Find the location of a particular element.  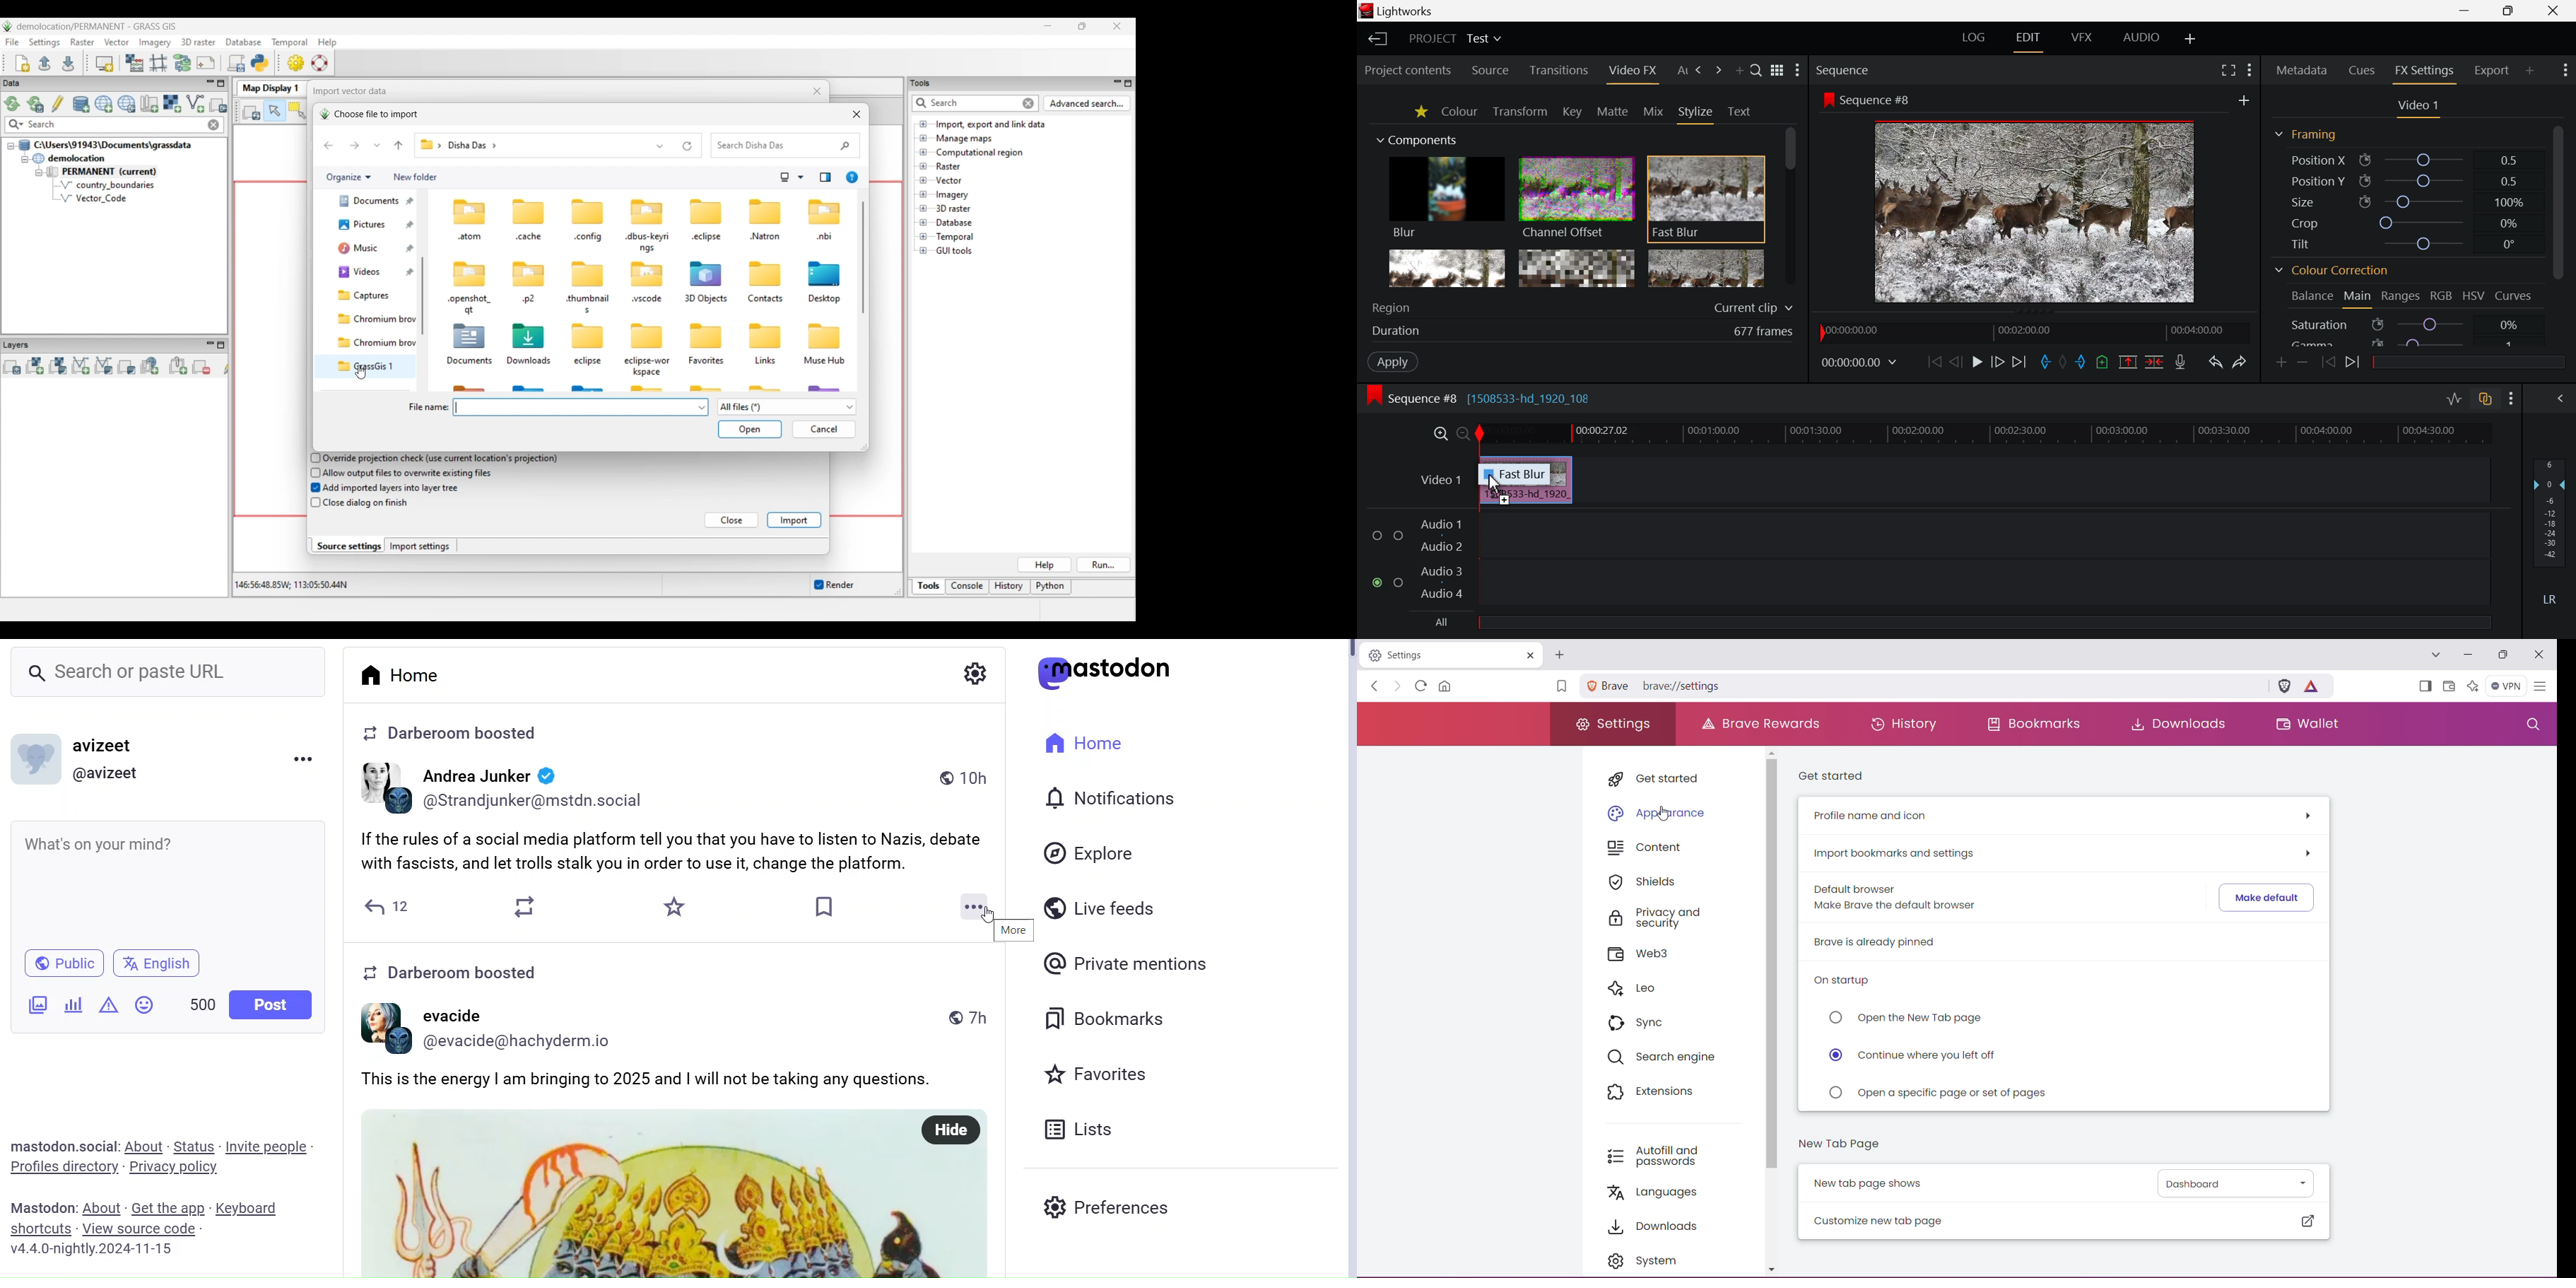

Appearance is located at coordinates (1654, 814).